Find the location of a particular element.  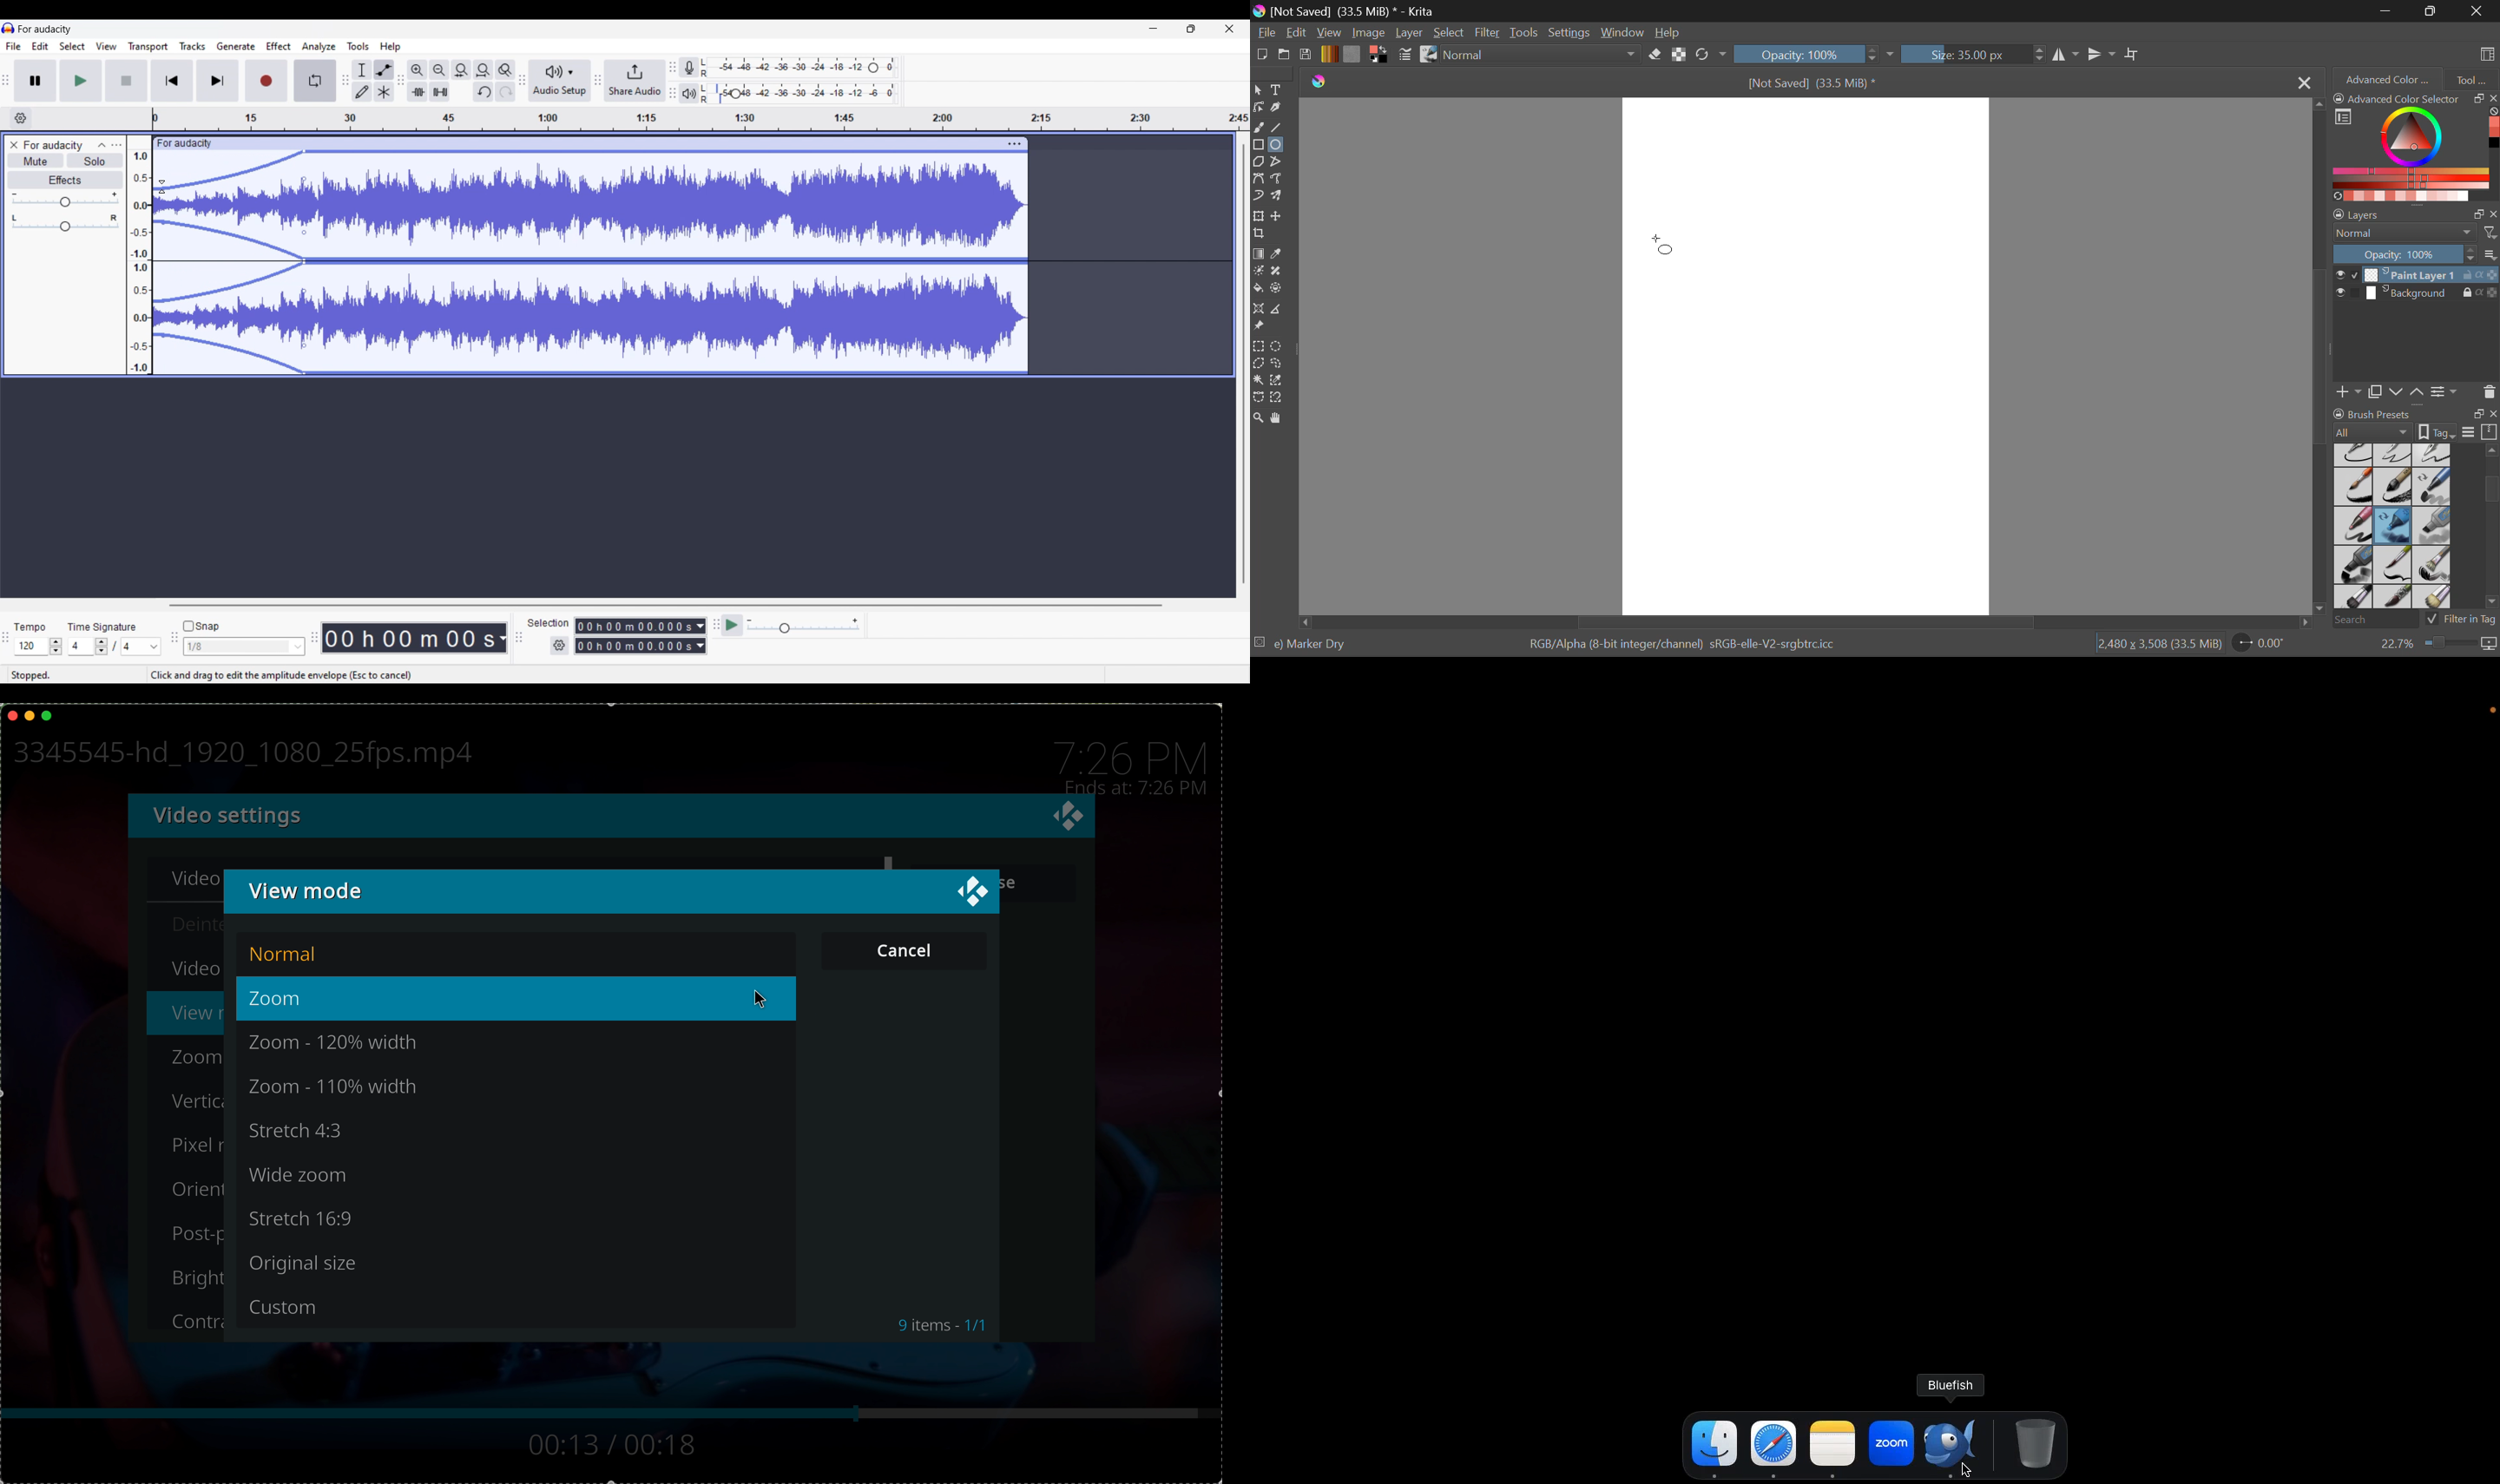

Edit Shapes Tool is located at coordinates (1258, 107).